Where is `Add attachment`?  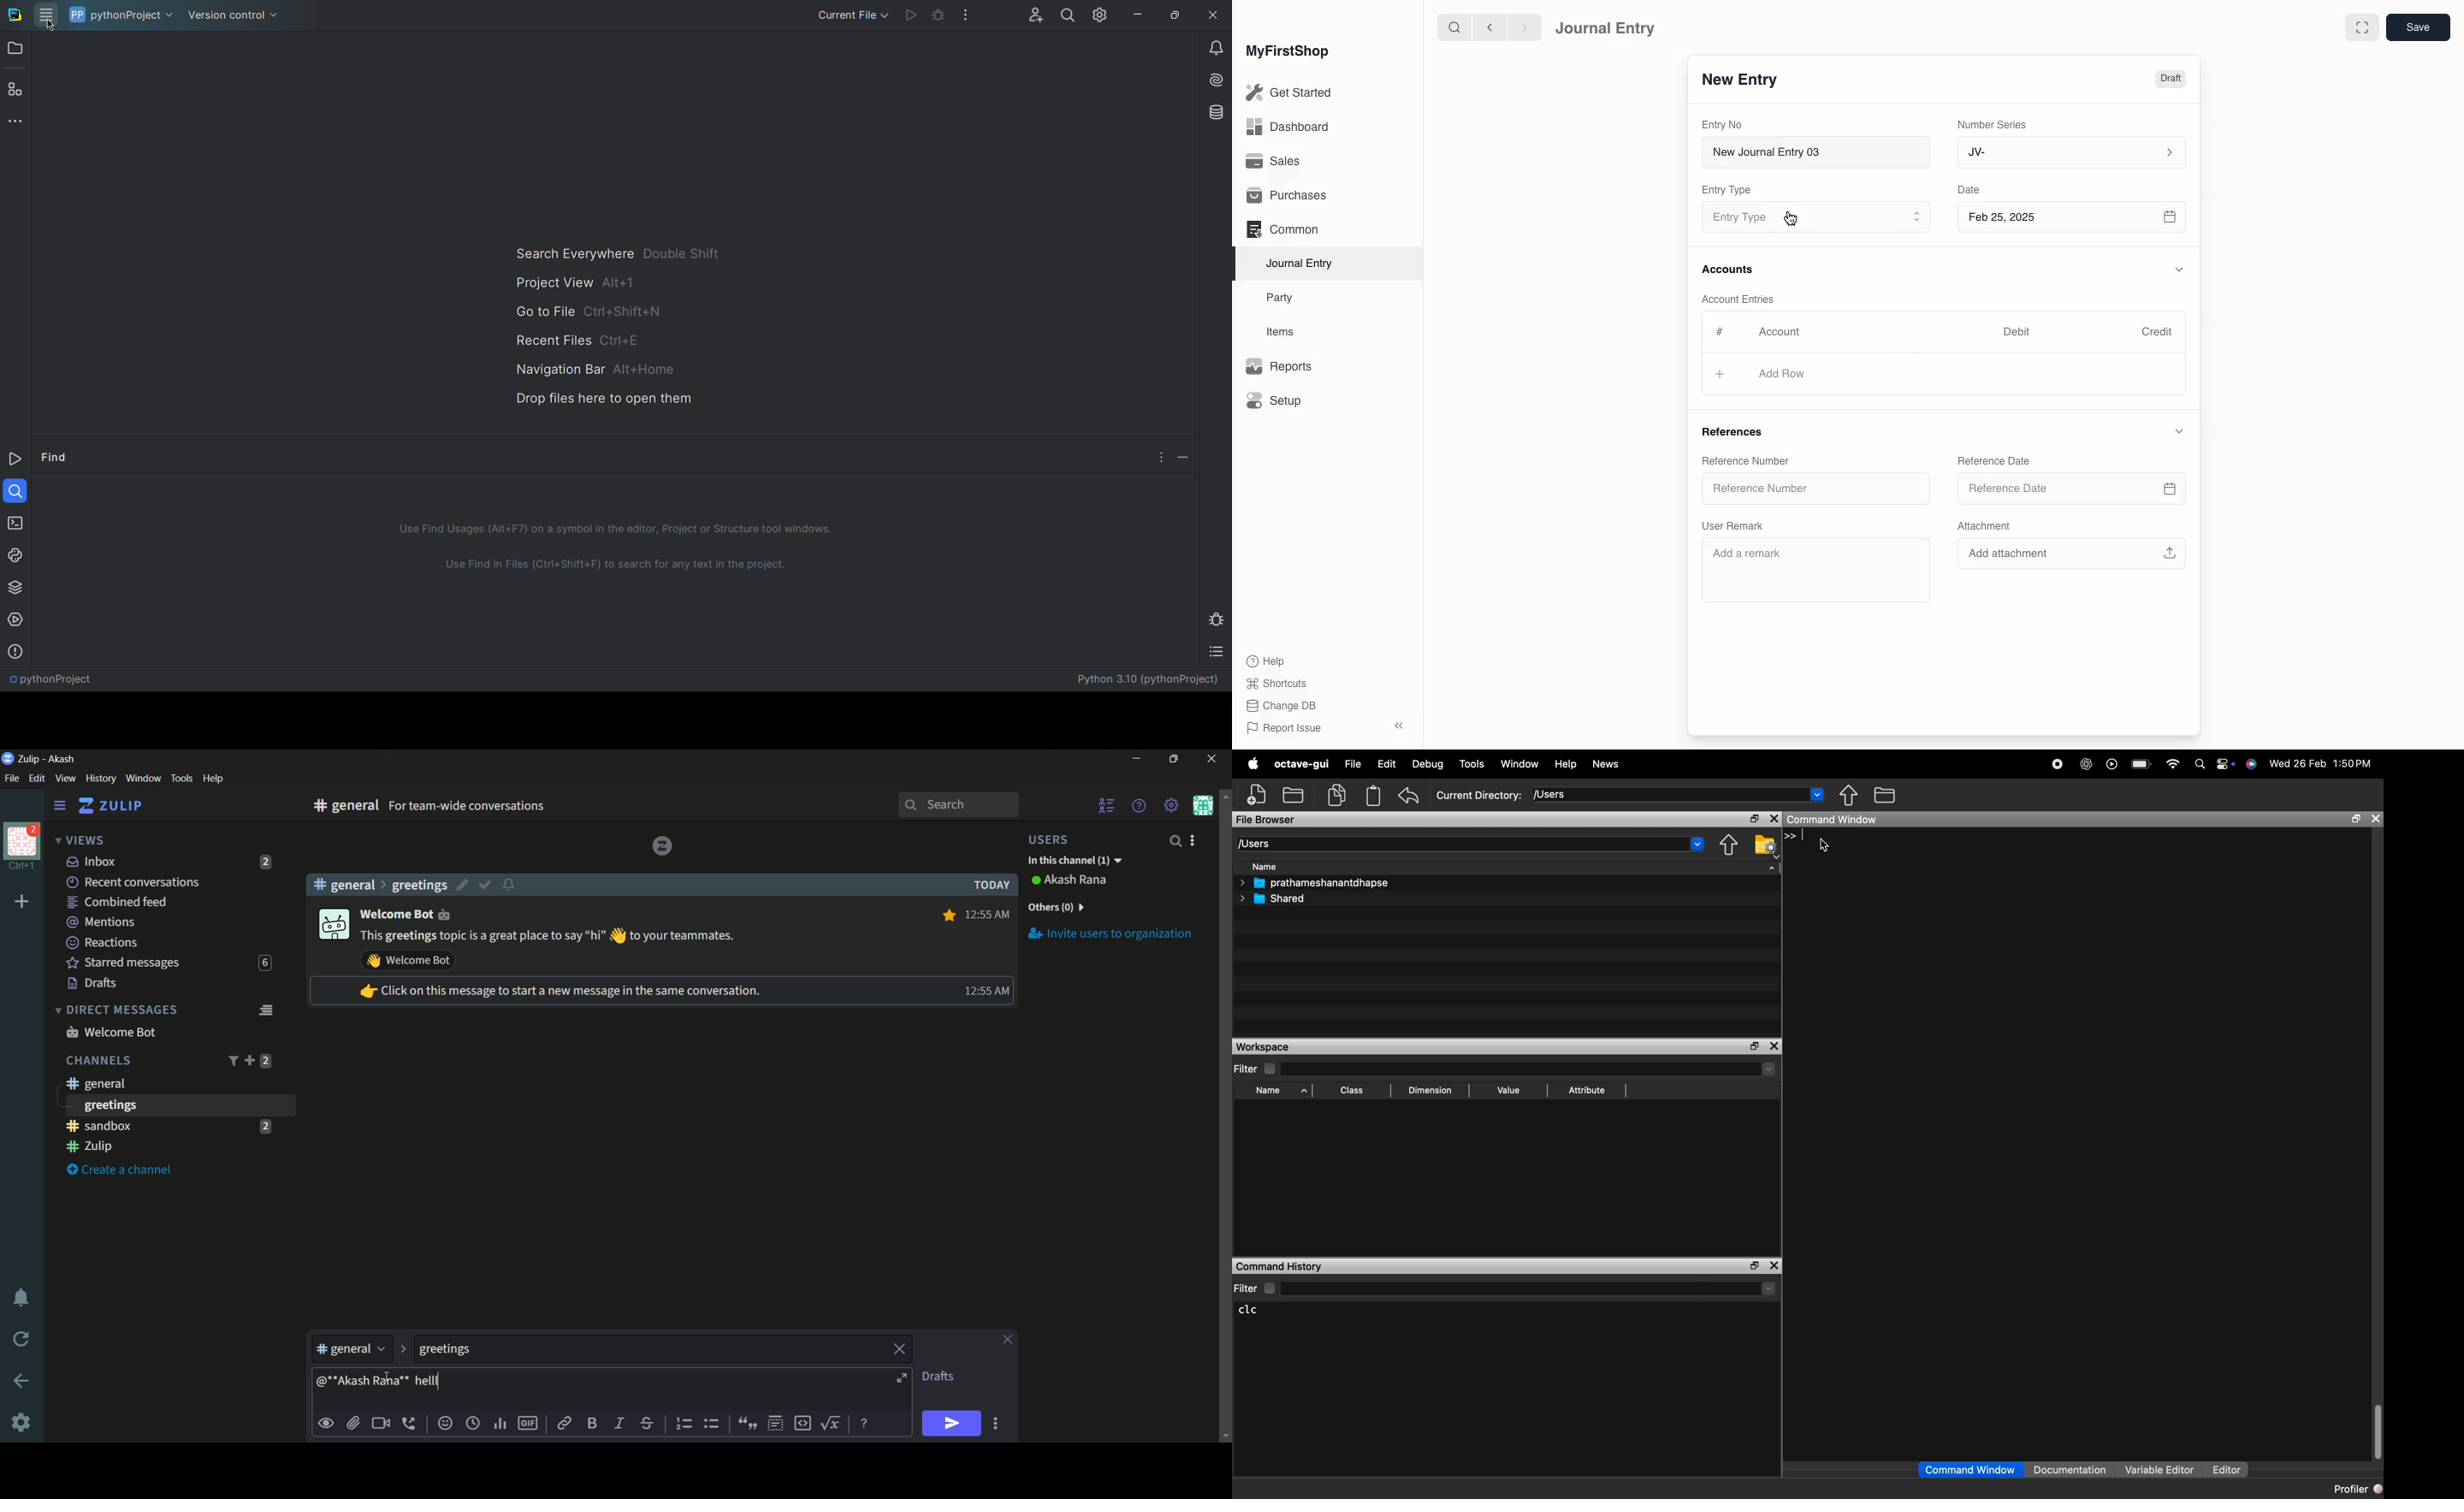 Add attachment is located at coordinates (2070, 554).